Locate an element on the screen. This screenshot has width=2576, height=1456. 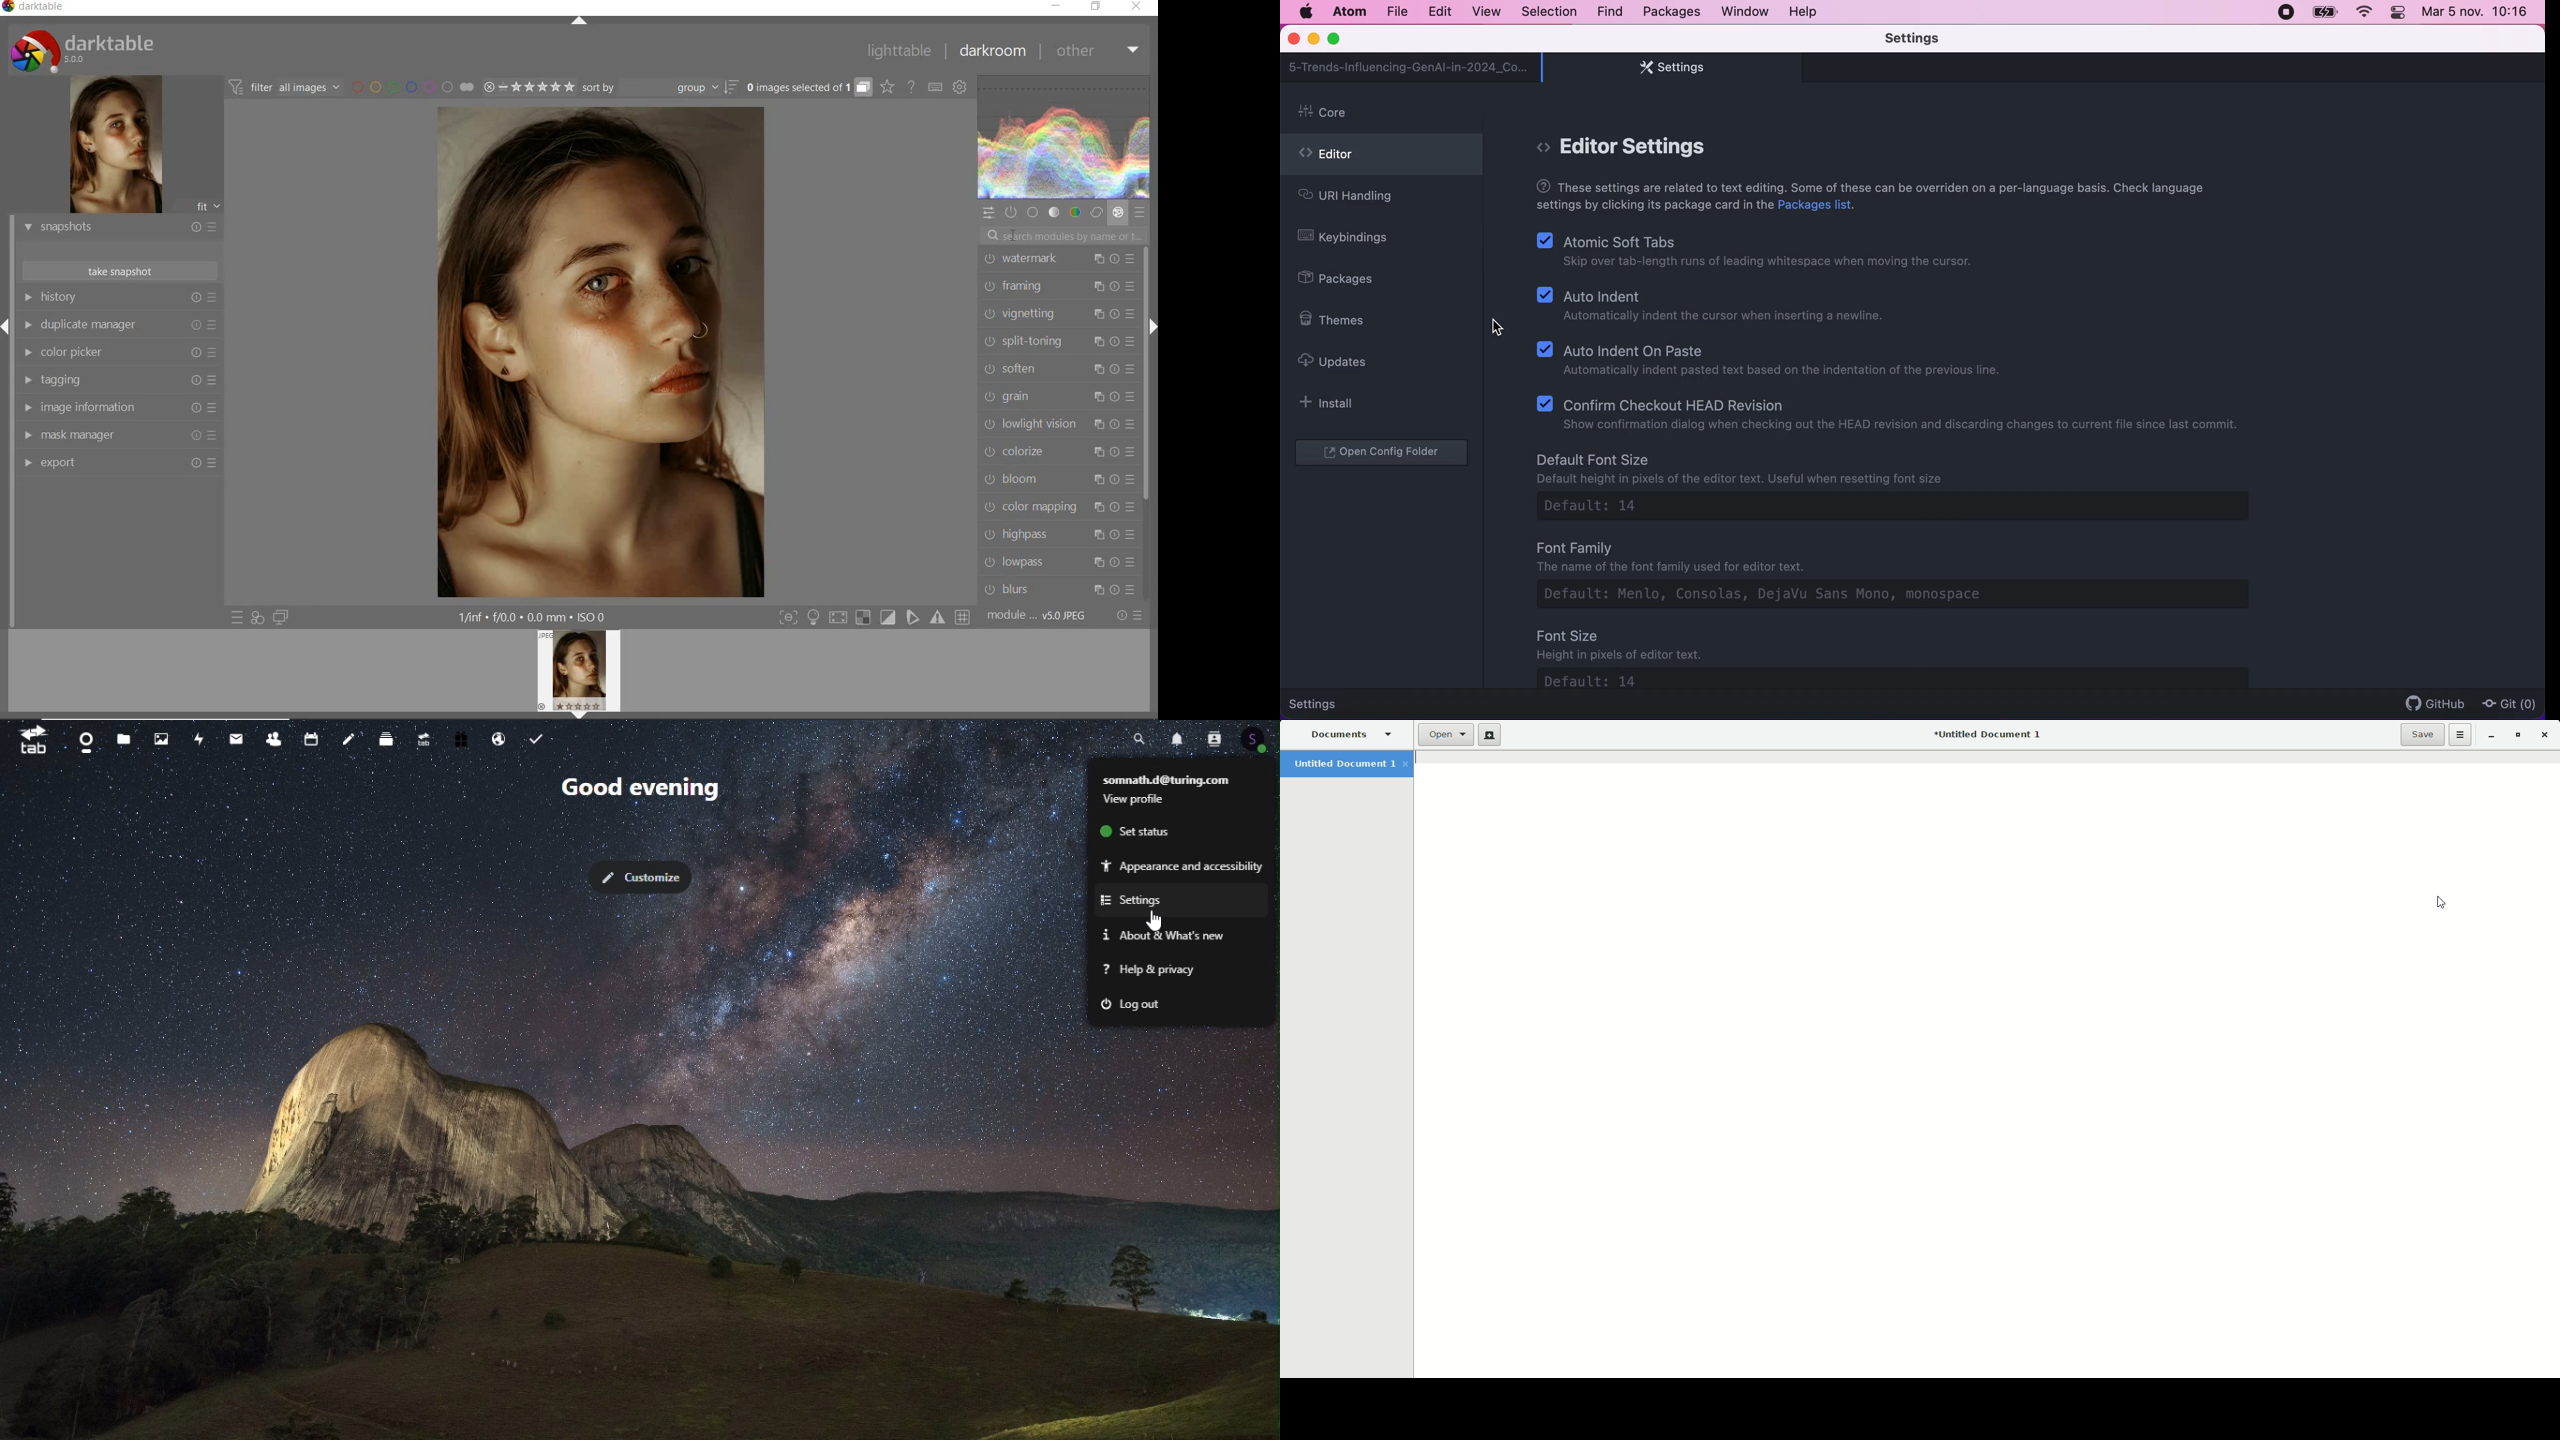
bloom is located at coordinates (1058, 479).